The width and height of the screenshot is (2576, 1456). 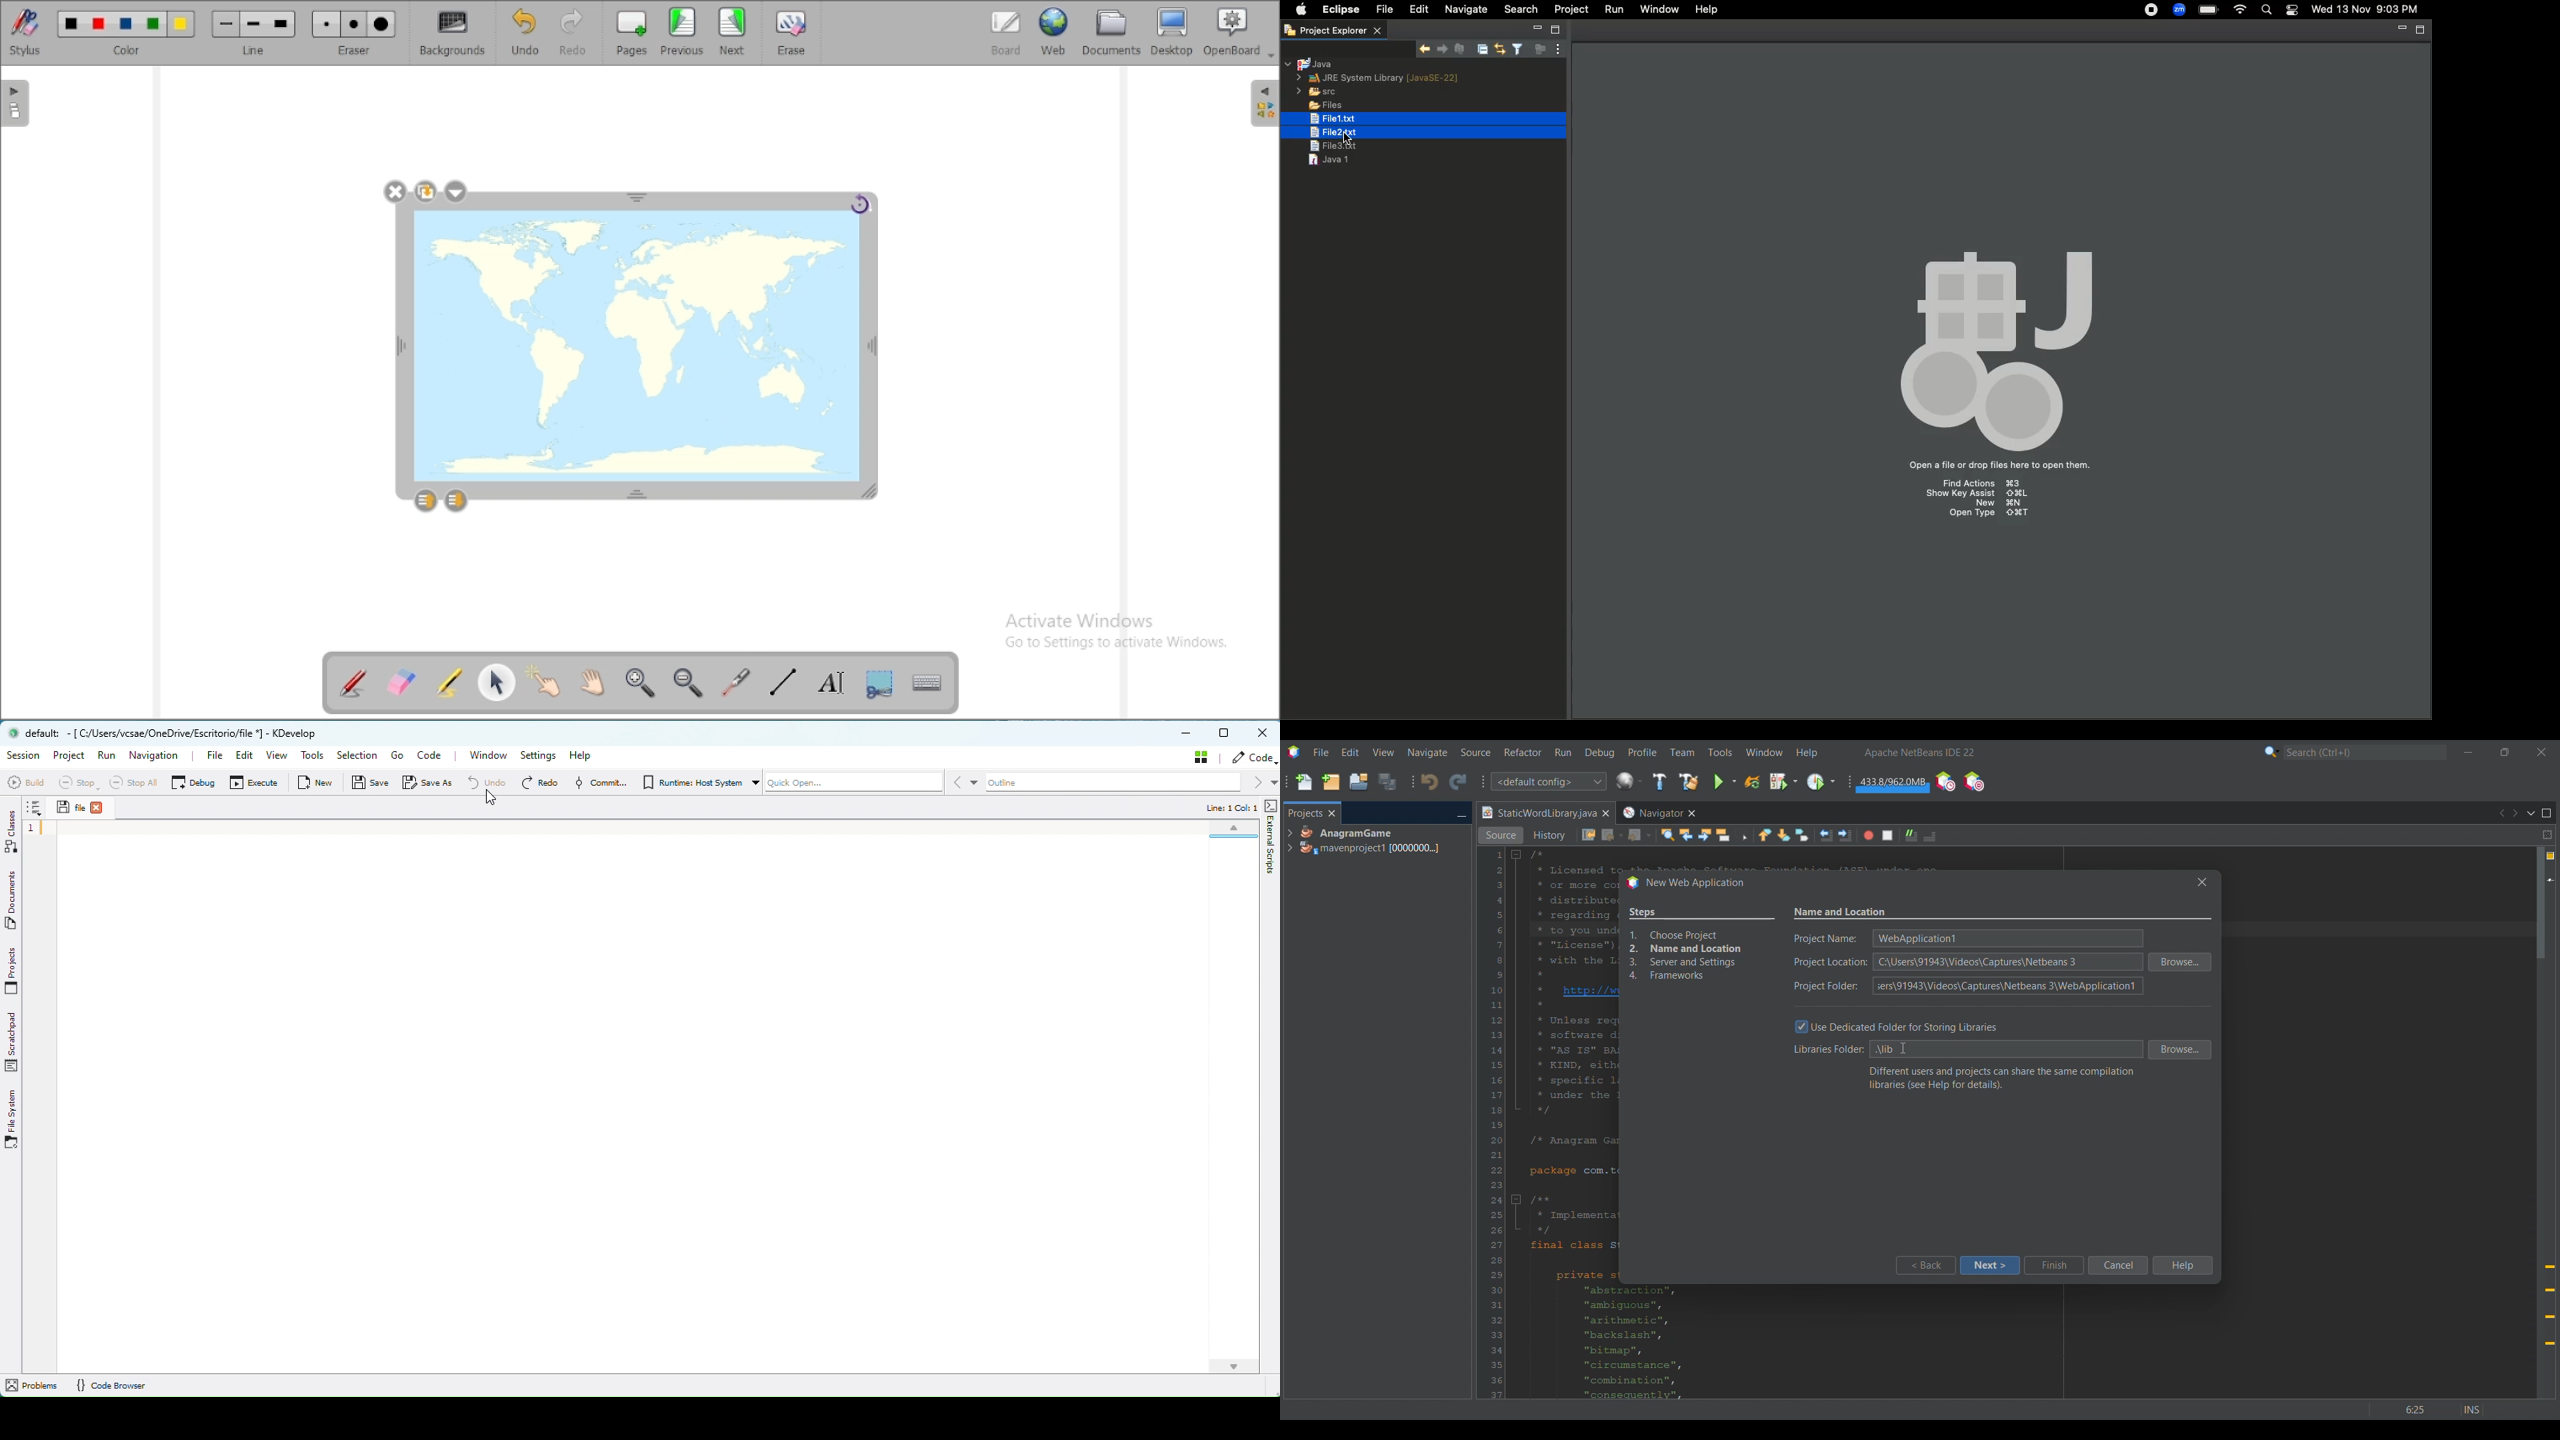 What do you see at coordinates (1172, 31) in the screenshot?
I see `desktop` at bounding box center [1172, 31].